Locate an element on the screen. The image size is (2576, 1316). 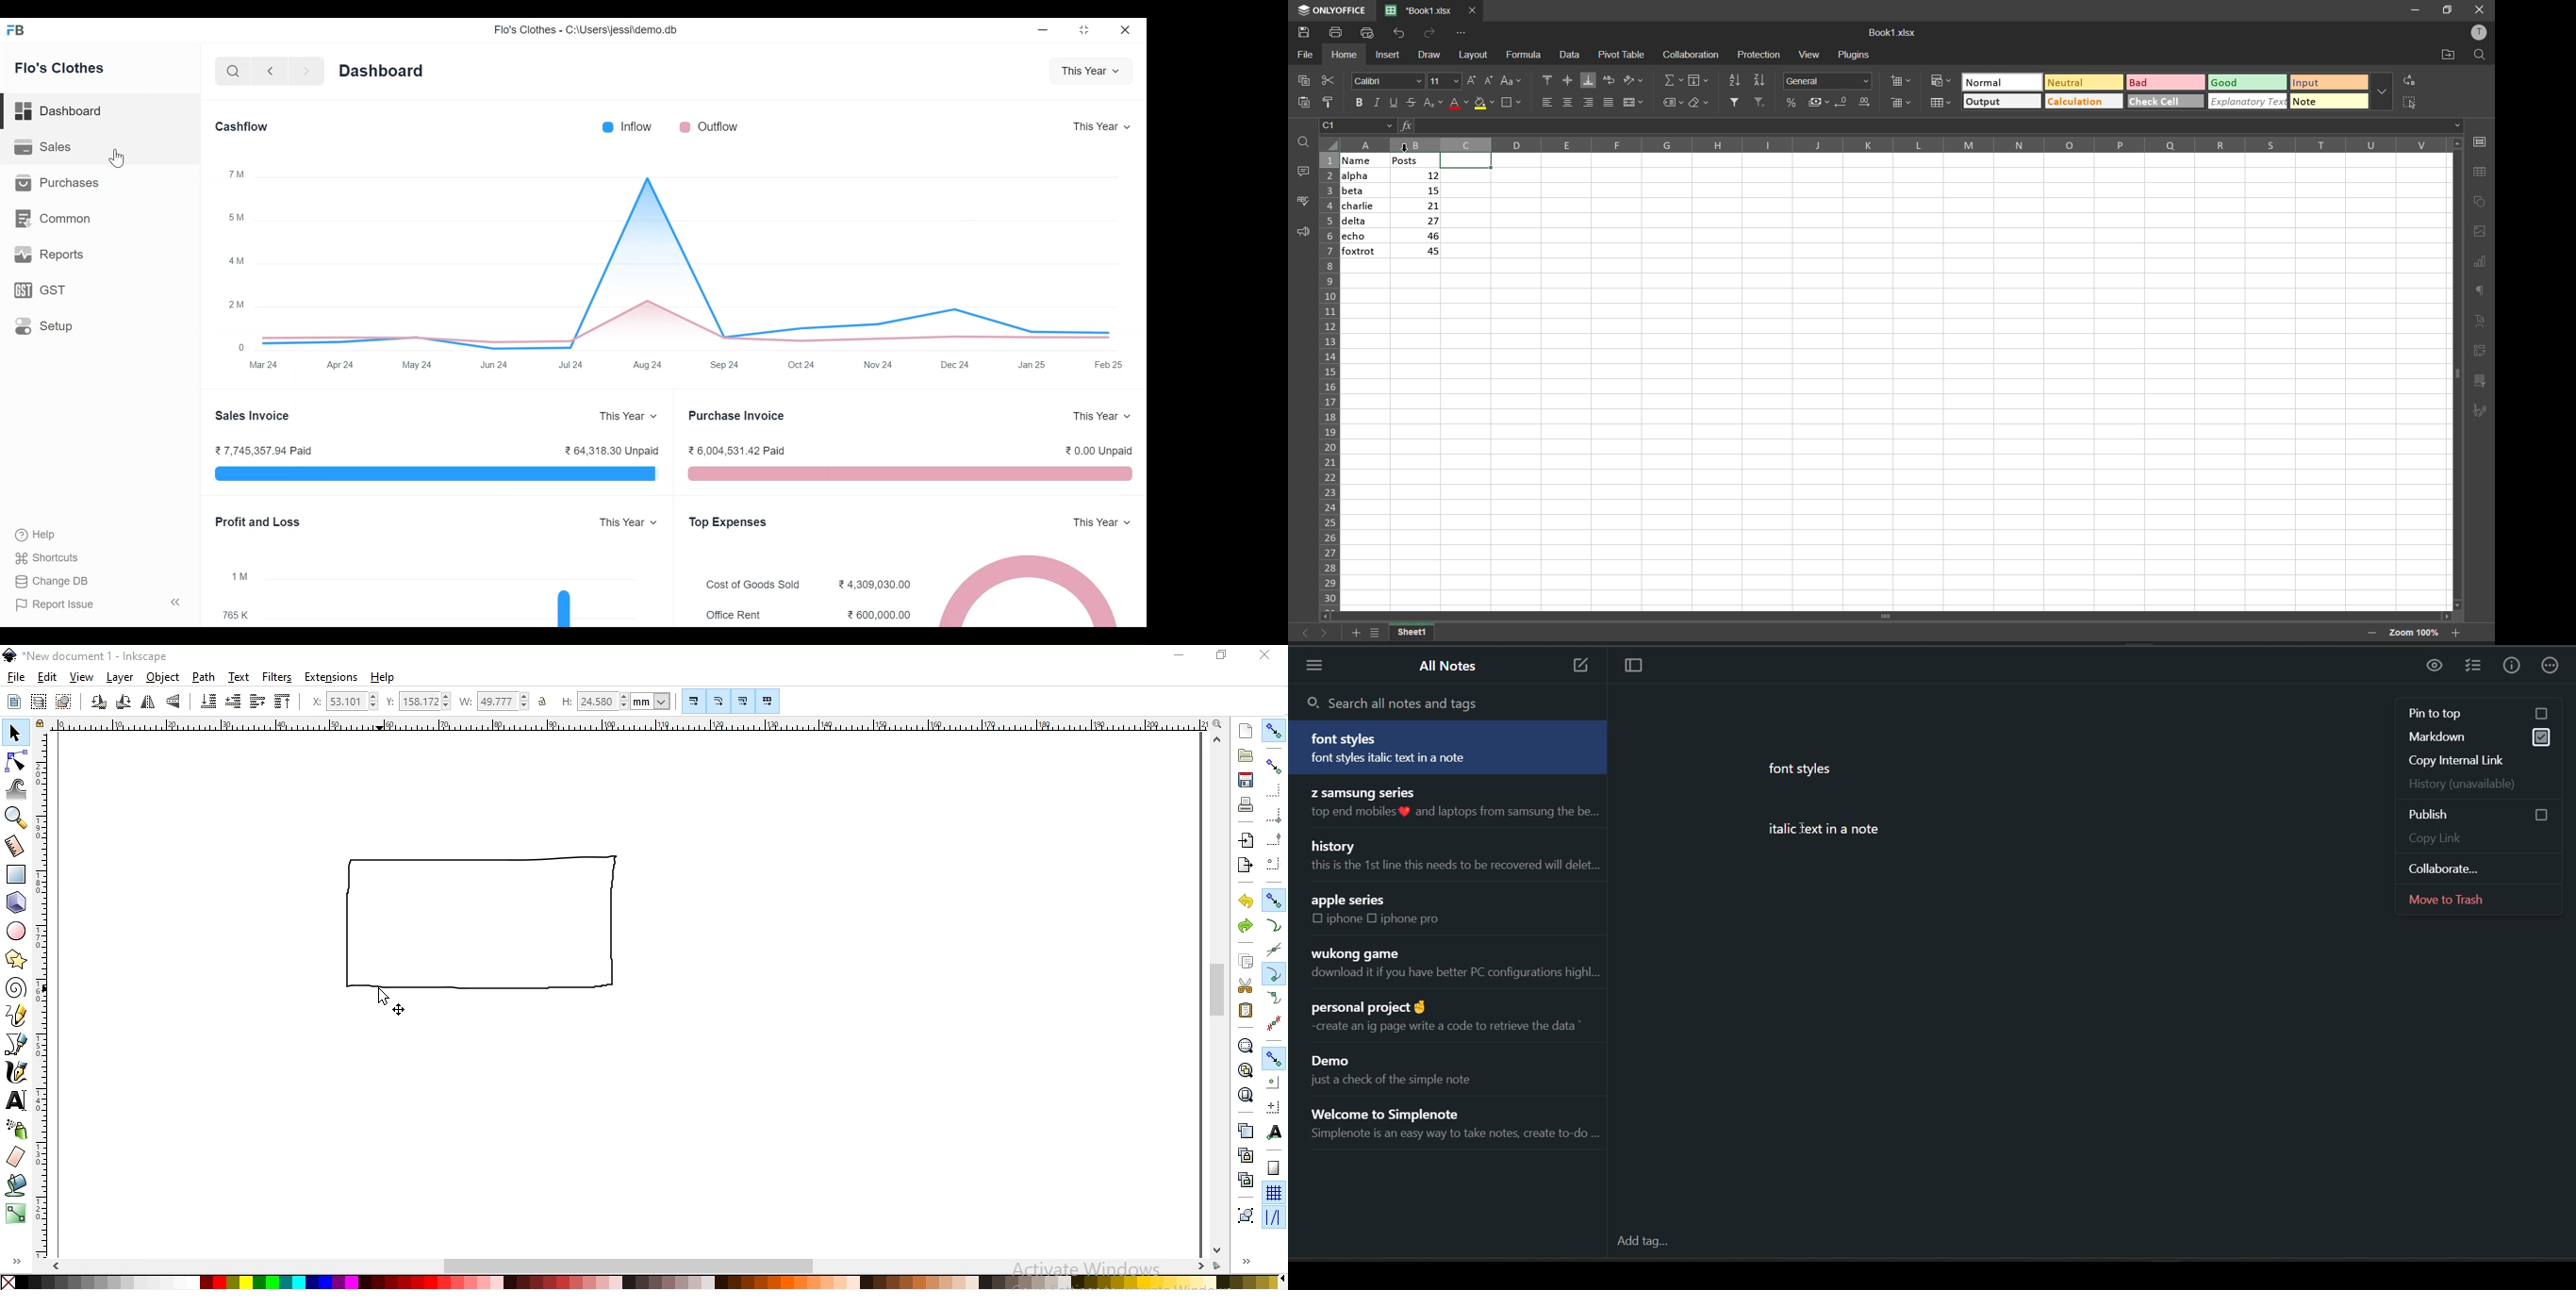
lower selection to bottom is located at coordinates (207, 702).